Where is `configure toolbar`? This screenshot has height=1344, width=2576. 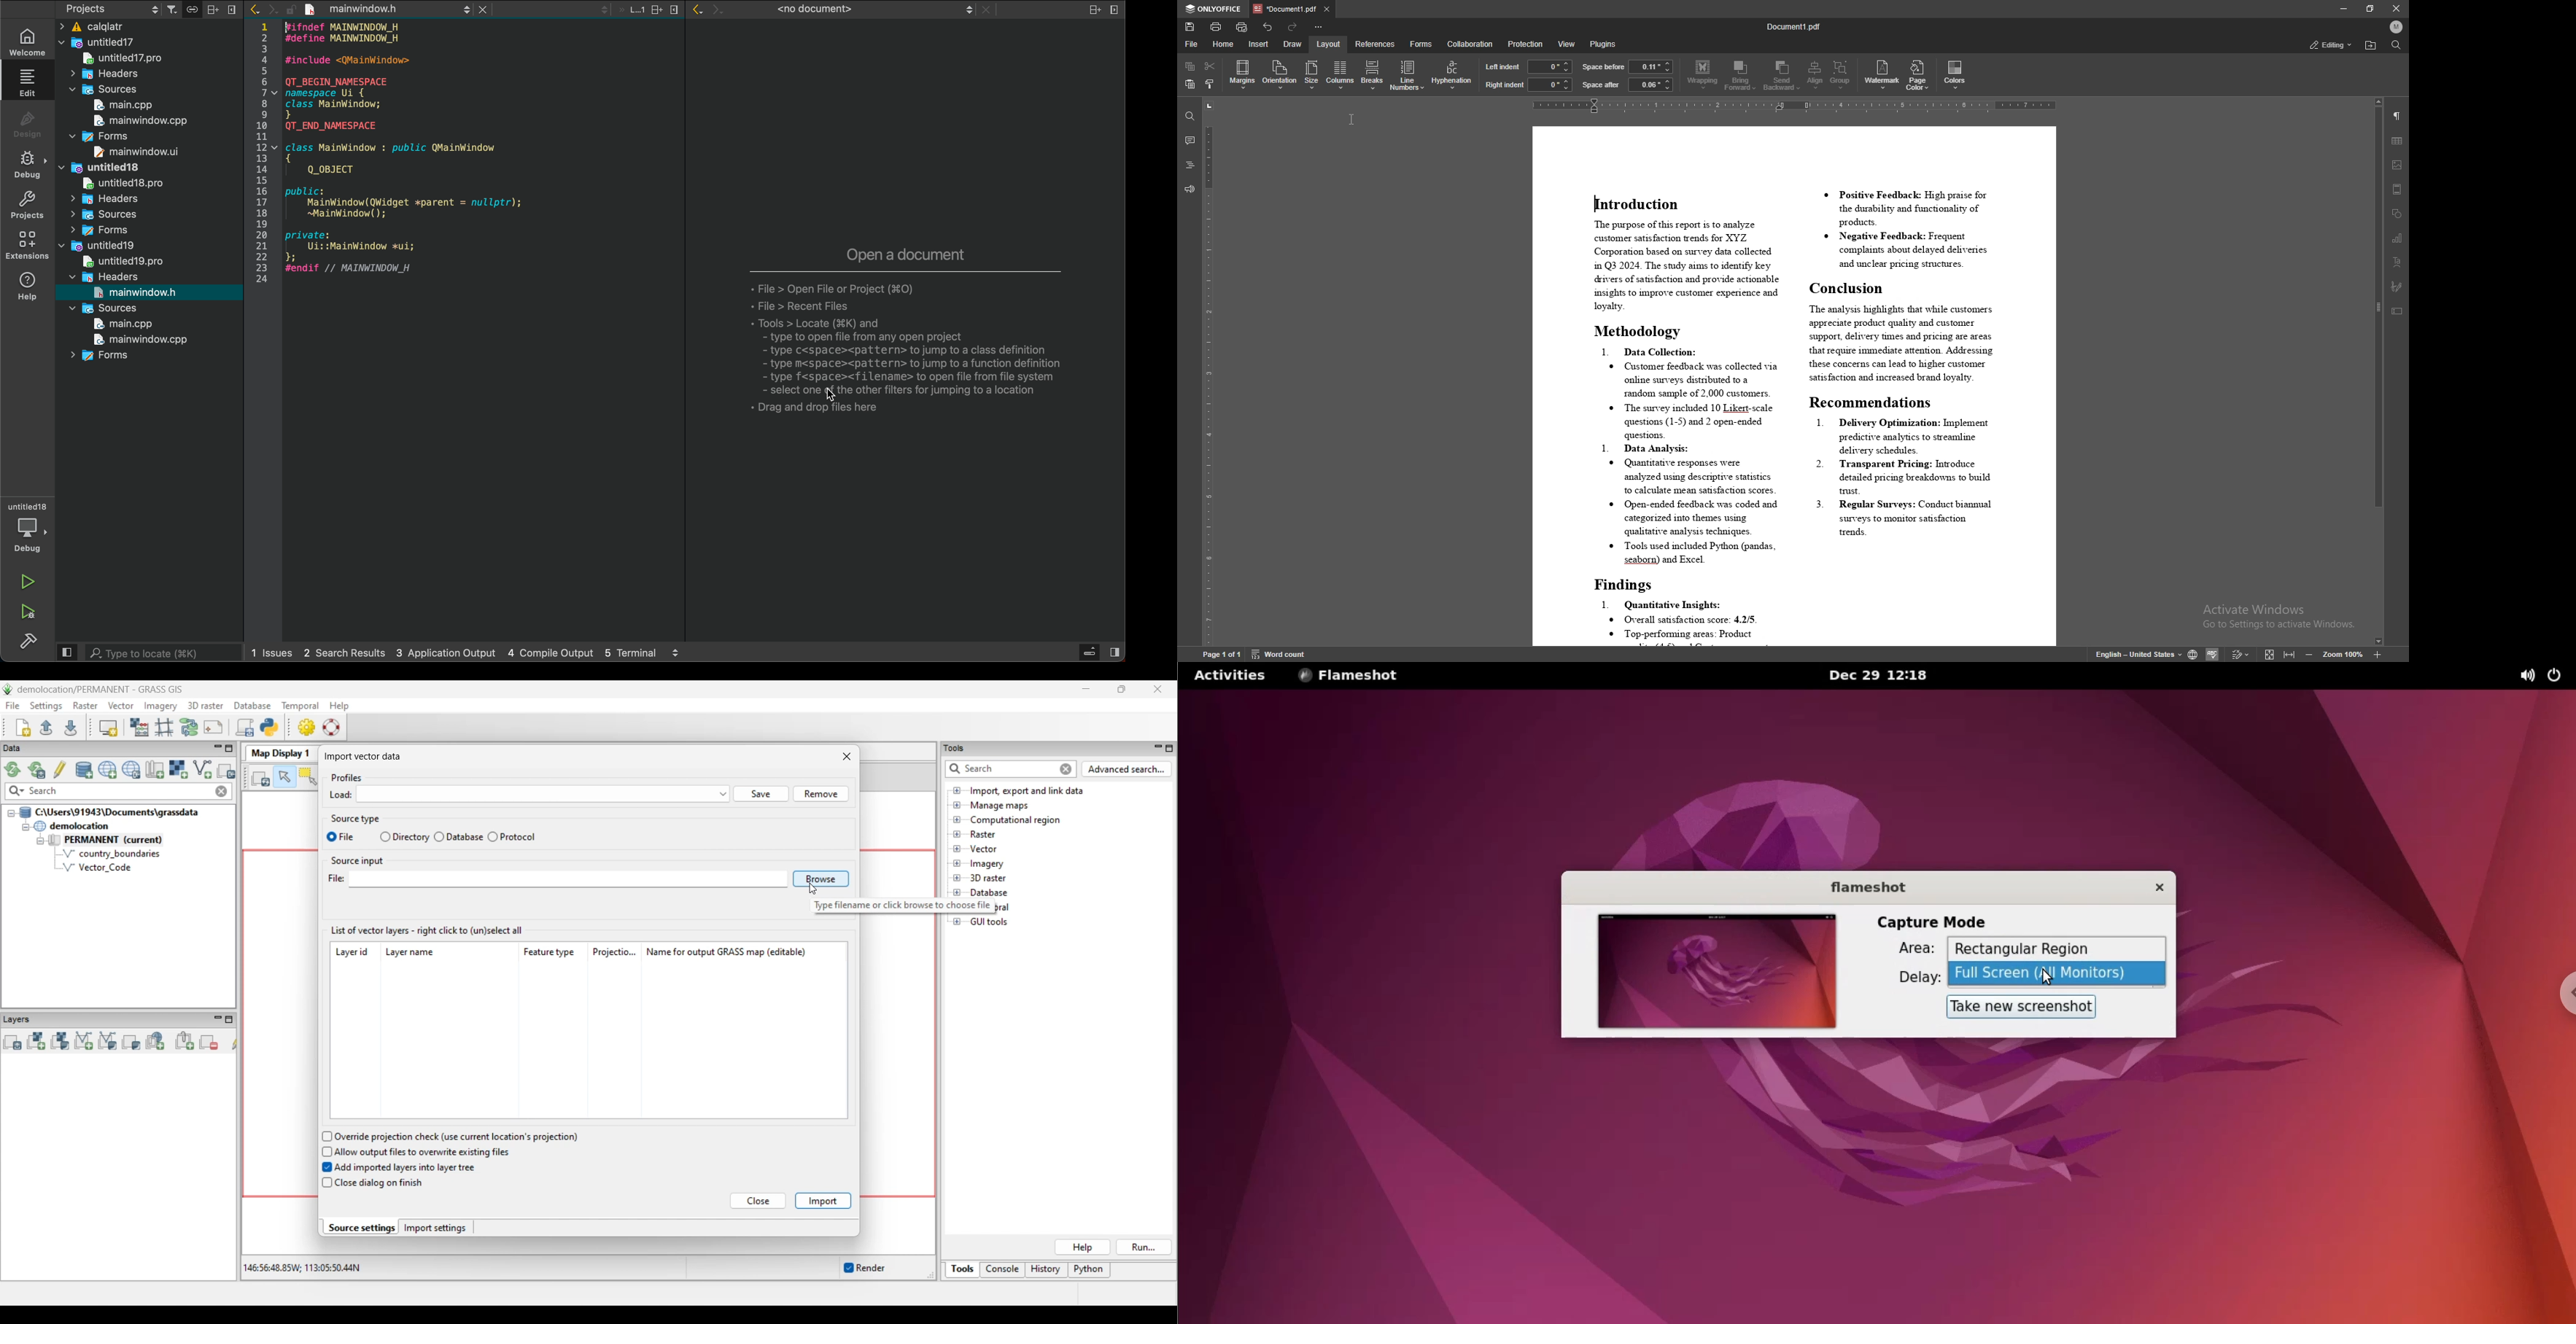
configure toolbar is located at coordinates (1321, 26).